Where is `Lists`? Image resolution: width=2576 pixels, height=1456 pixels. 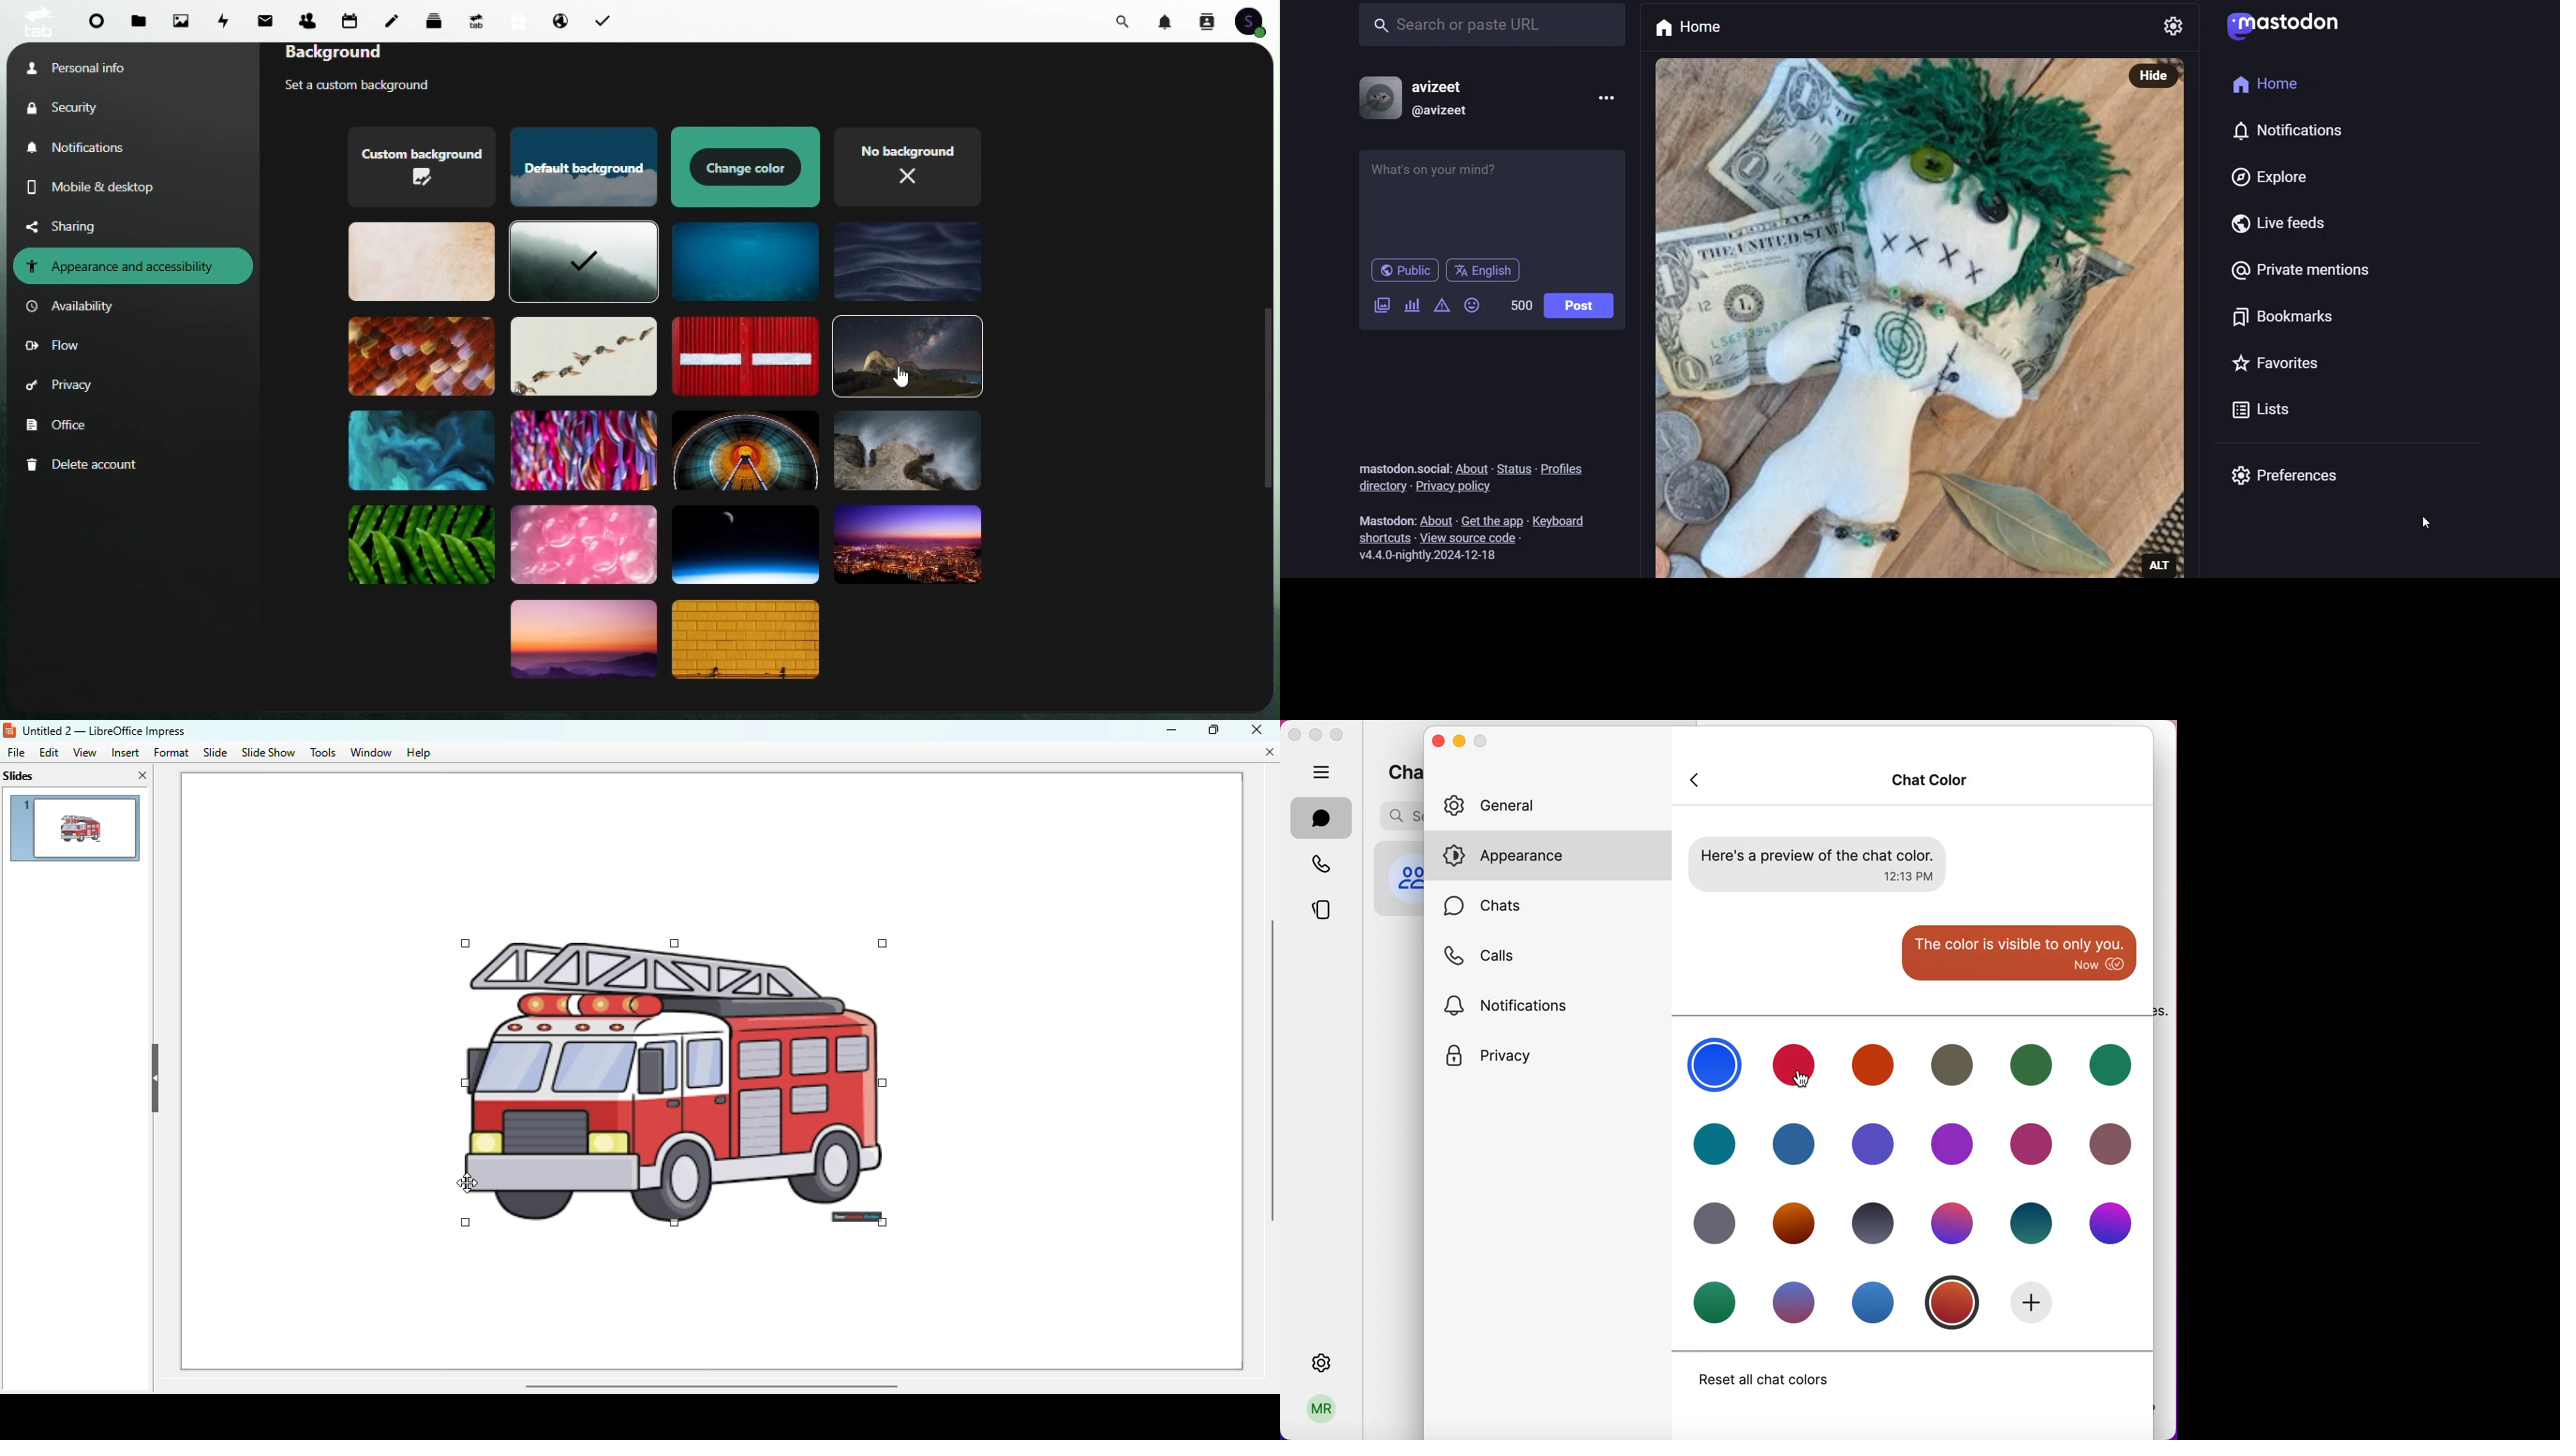 Lists is located at coordinates (2266, 413).